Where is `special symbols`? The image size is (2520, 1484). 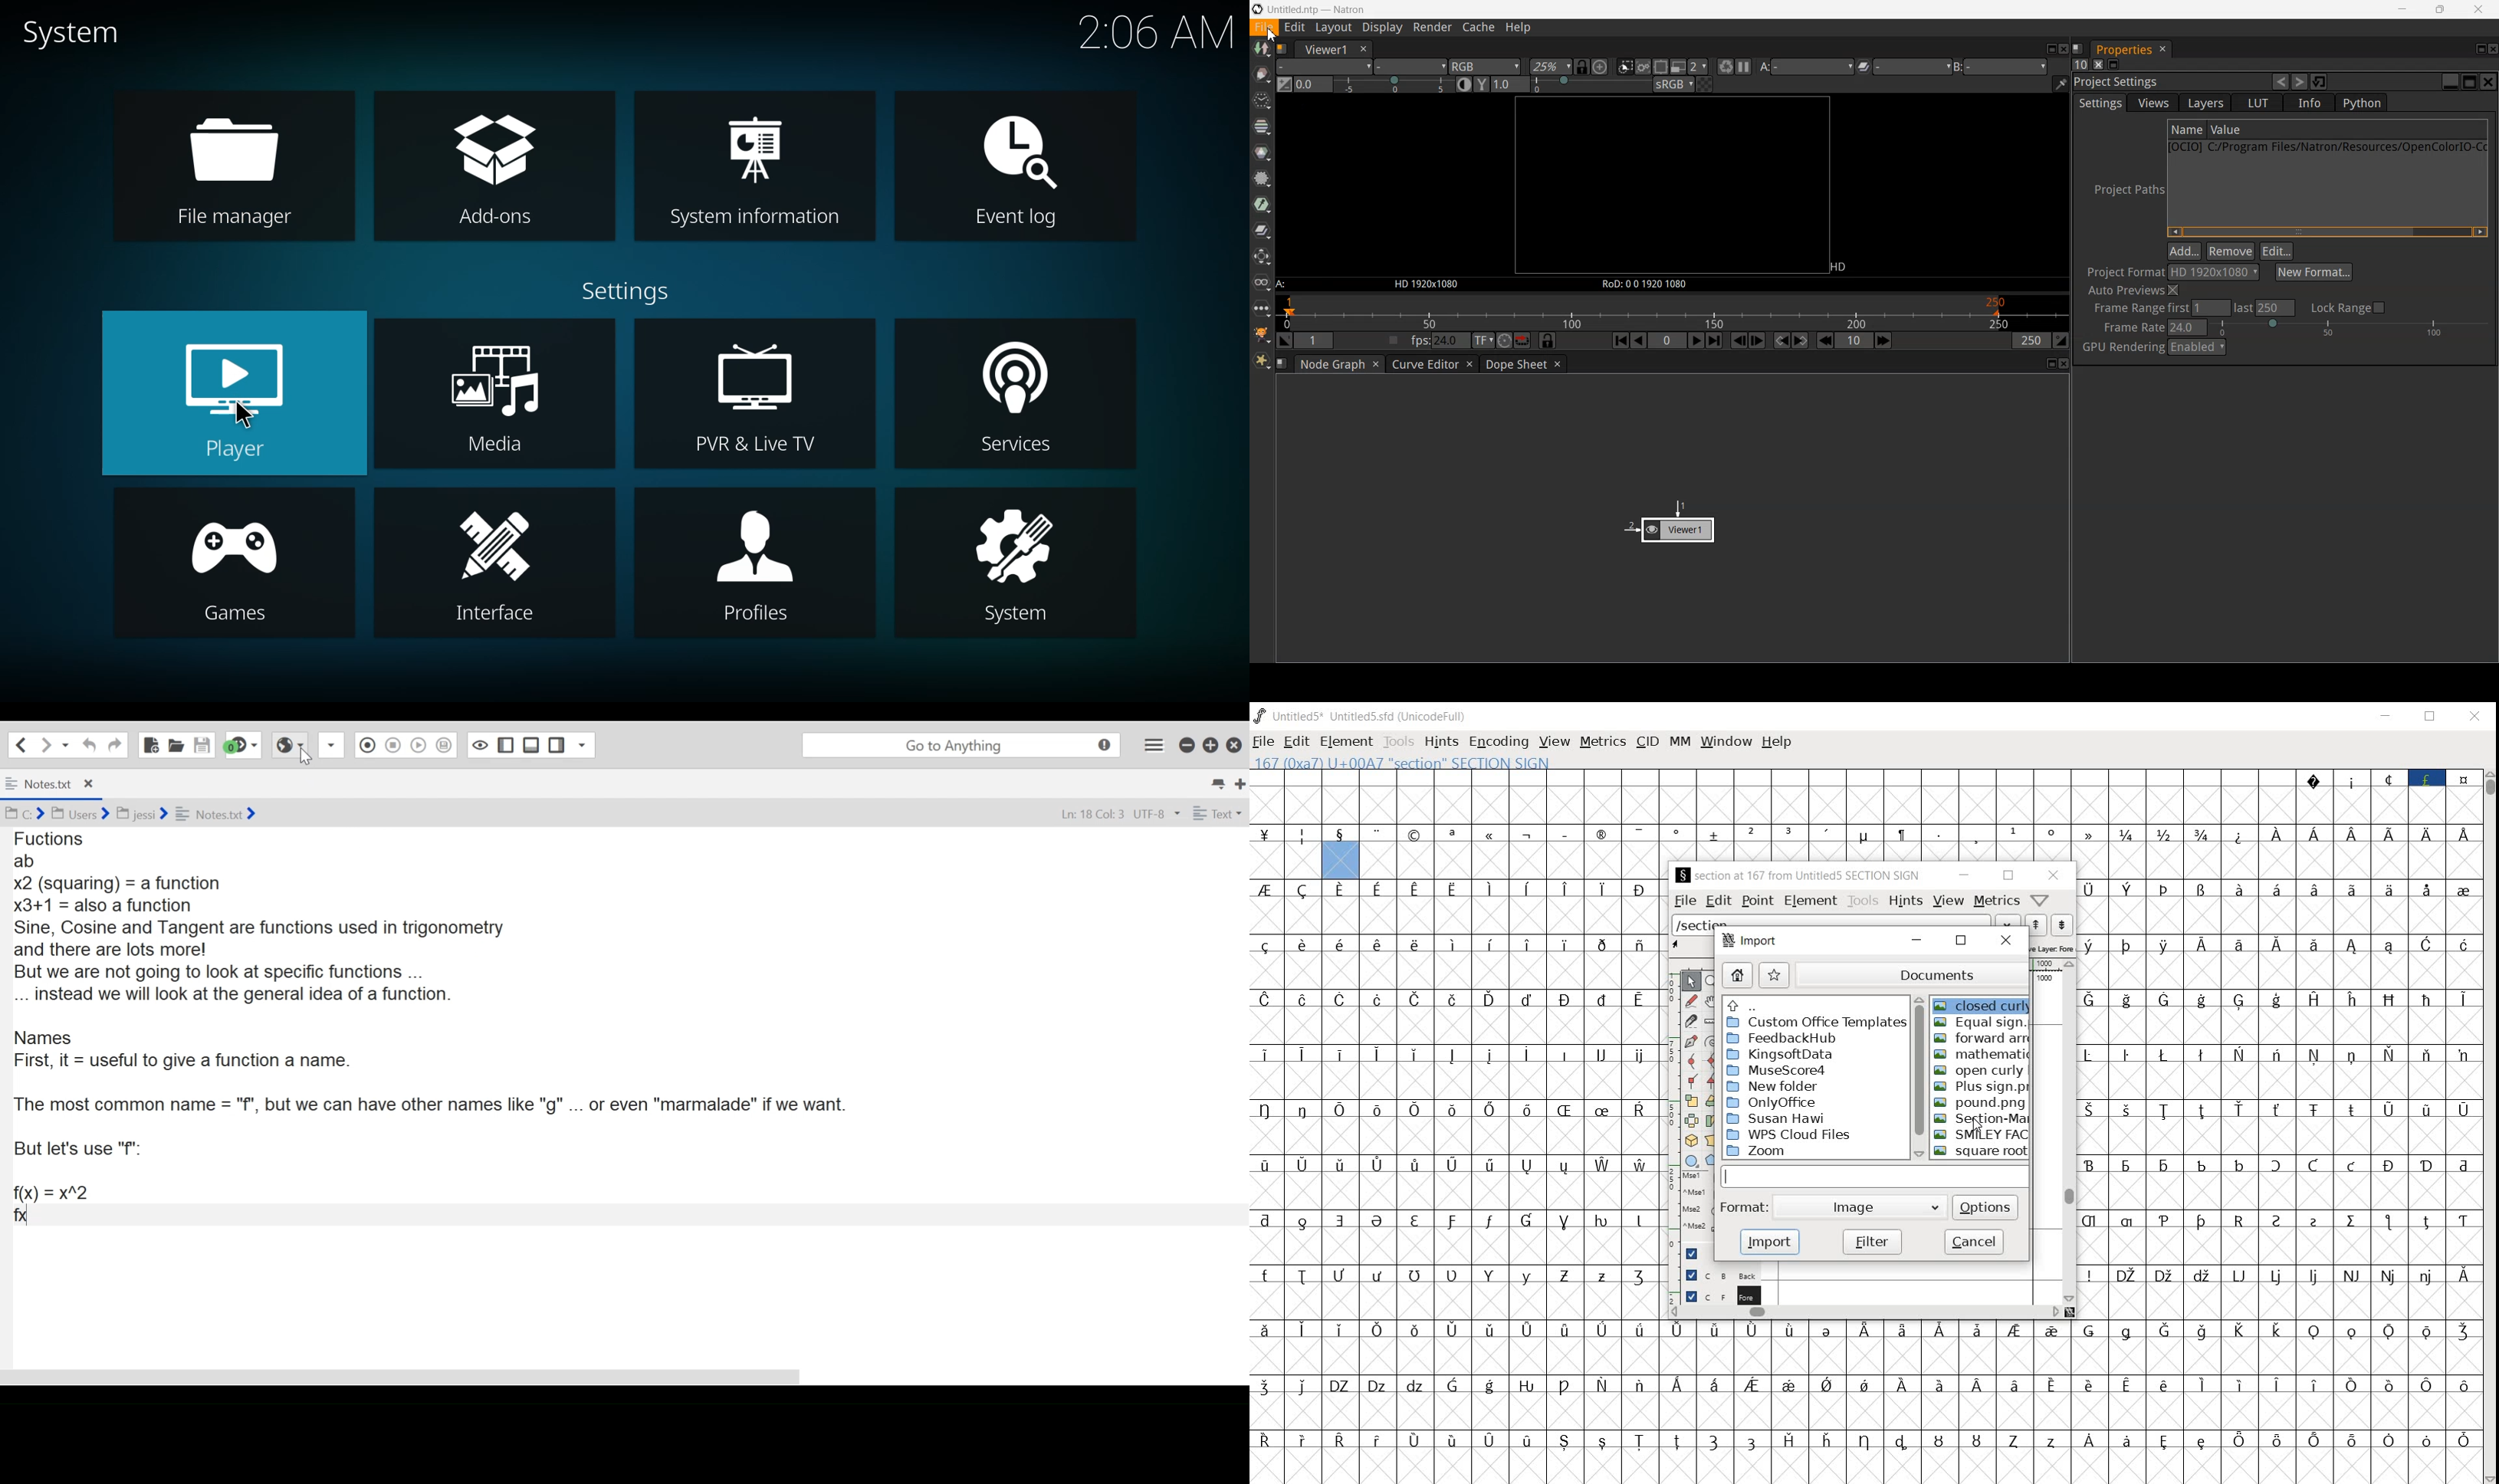 special symbols is located at coordinates (1683, 835).